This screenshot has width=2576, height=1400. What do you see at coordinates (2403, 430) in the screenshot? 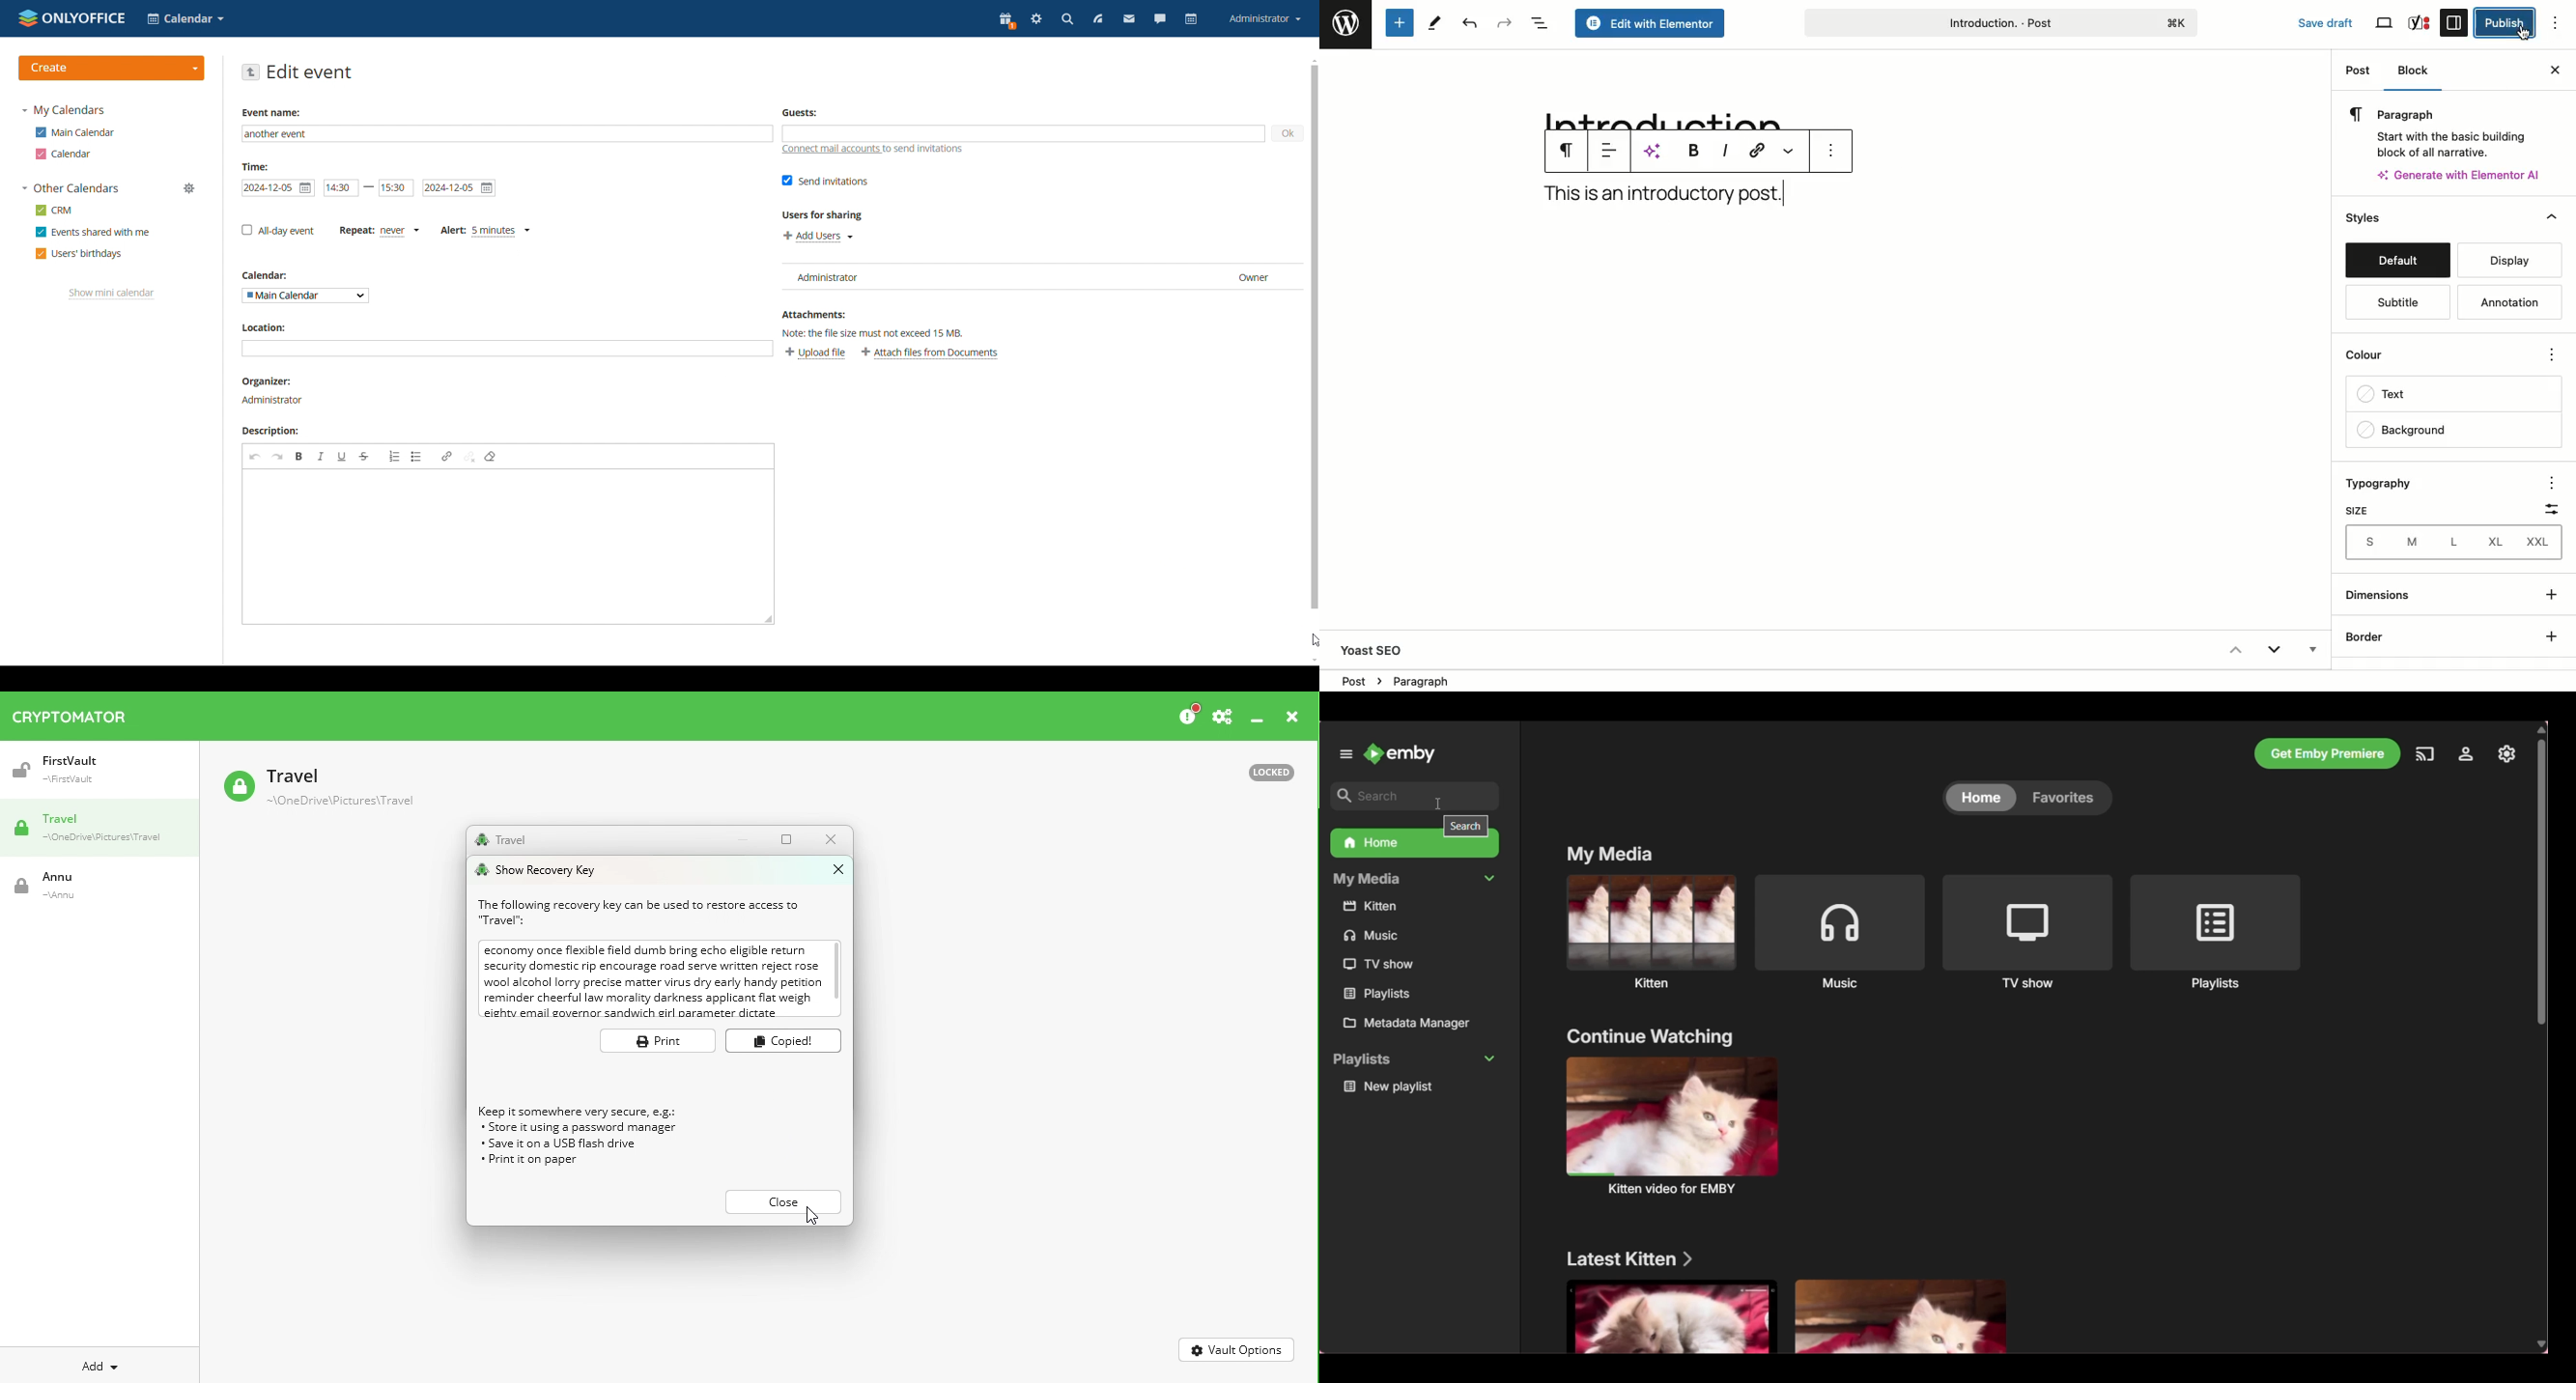
I see `Background` at bounding box center [2403, 430].